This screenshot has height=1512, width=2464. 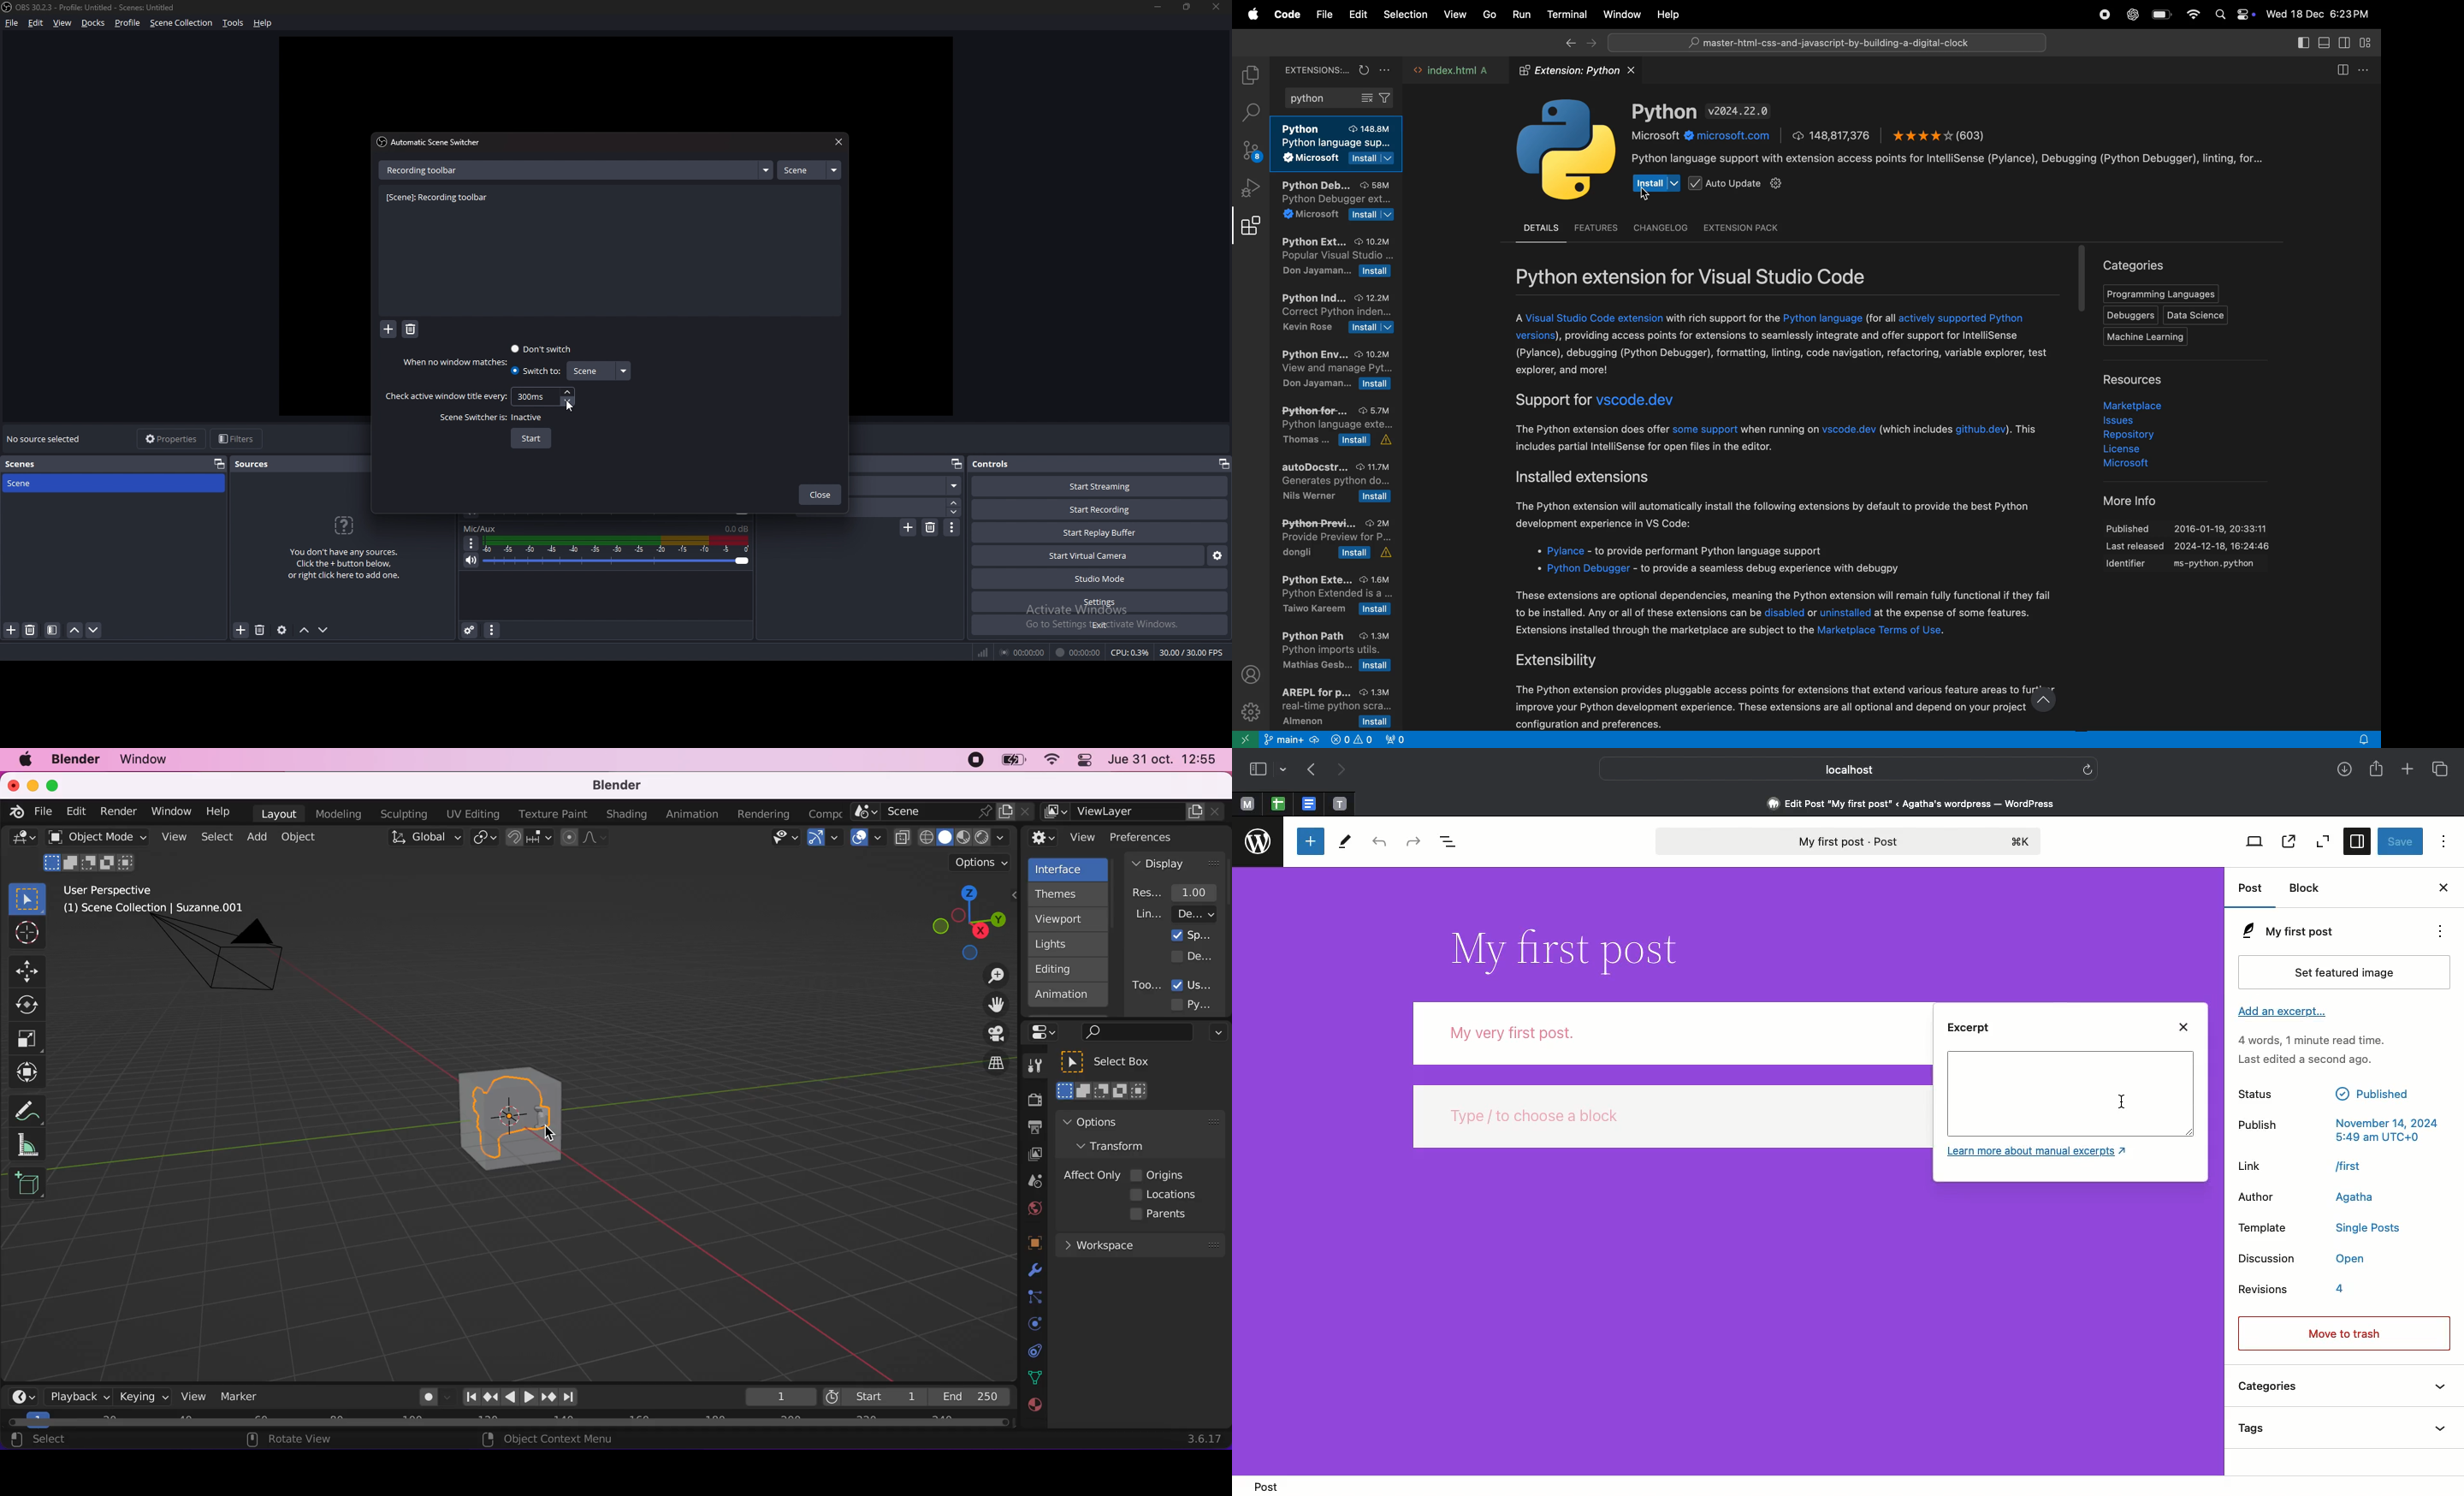 What do you see at coordinates (905, 507) in the screenshot?
I see `duration` at bounding box center [905, 507].